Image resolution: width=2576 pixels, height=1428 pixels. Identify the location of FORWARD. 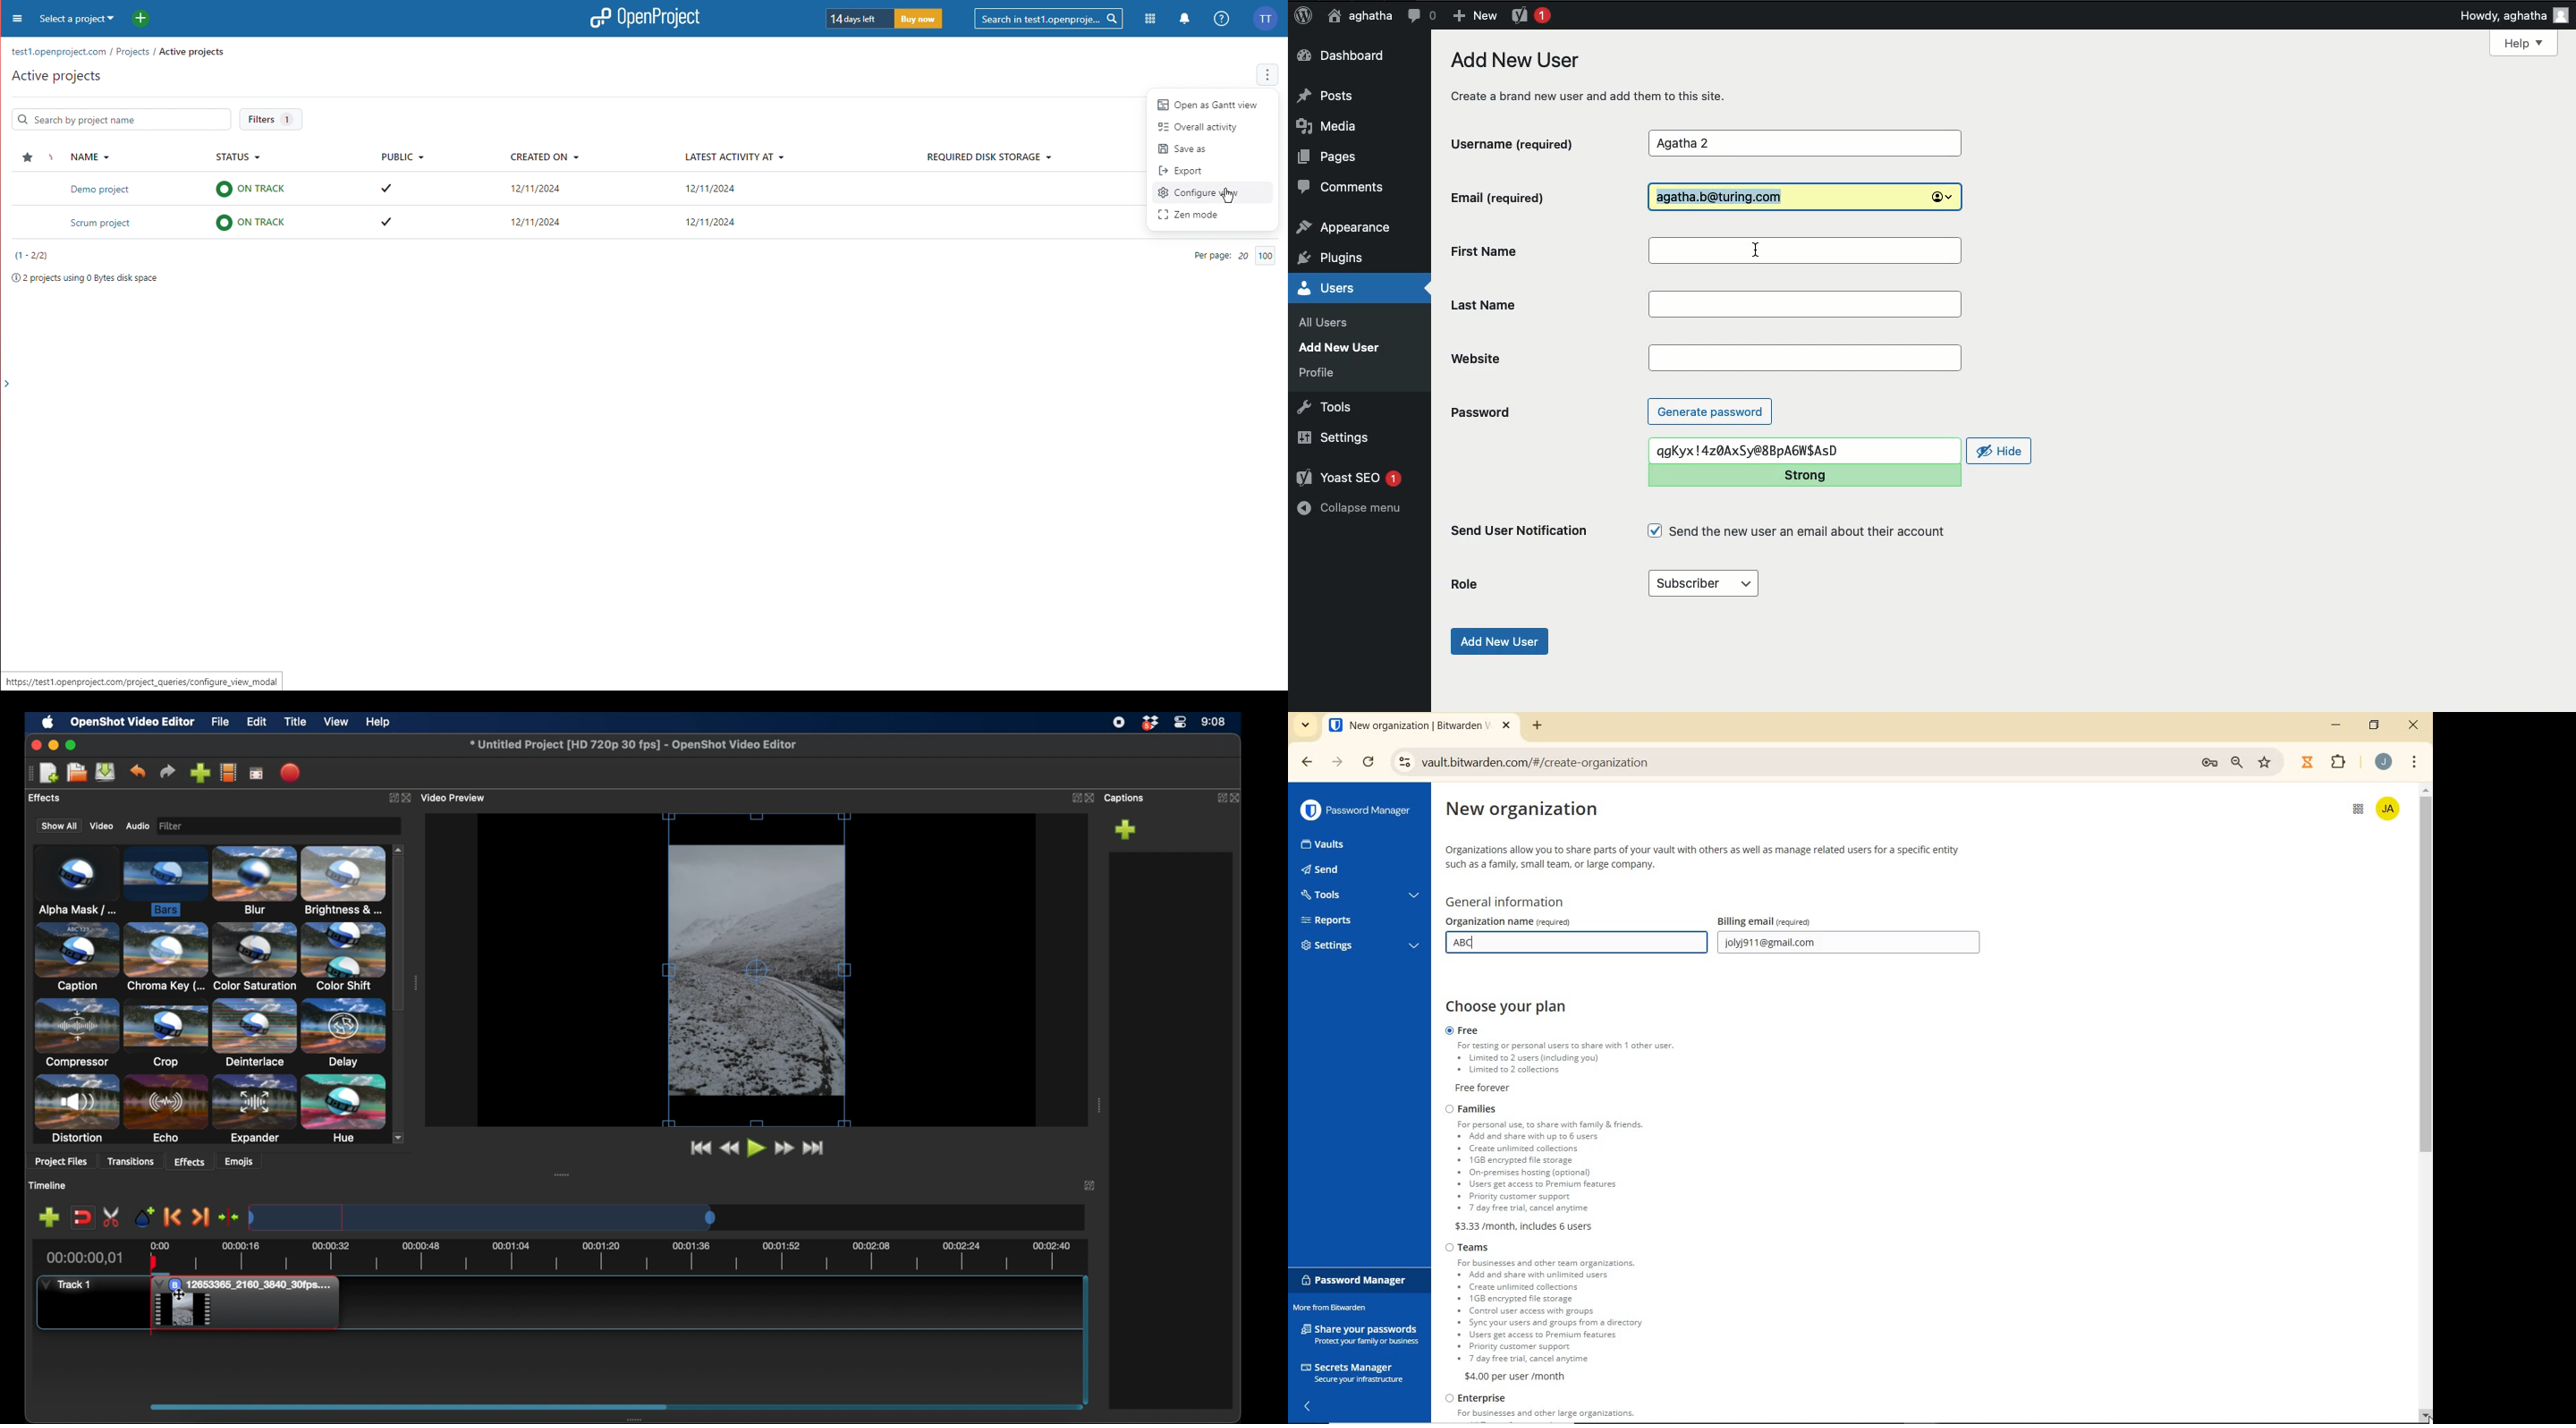
(1337, 763).